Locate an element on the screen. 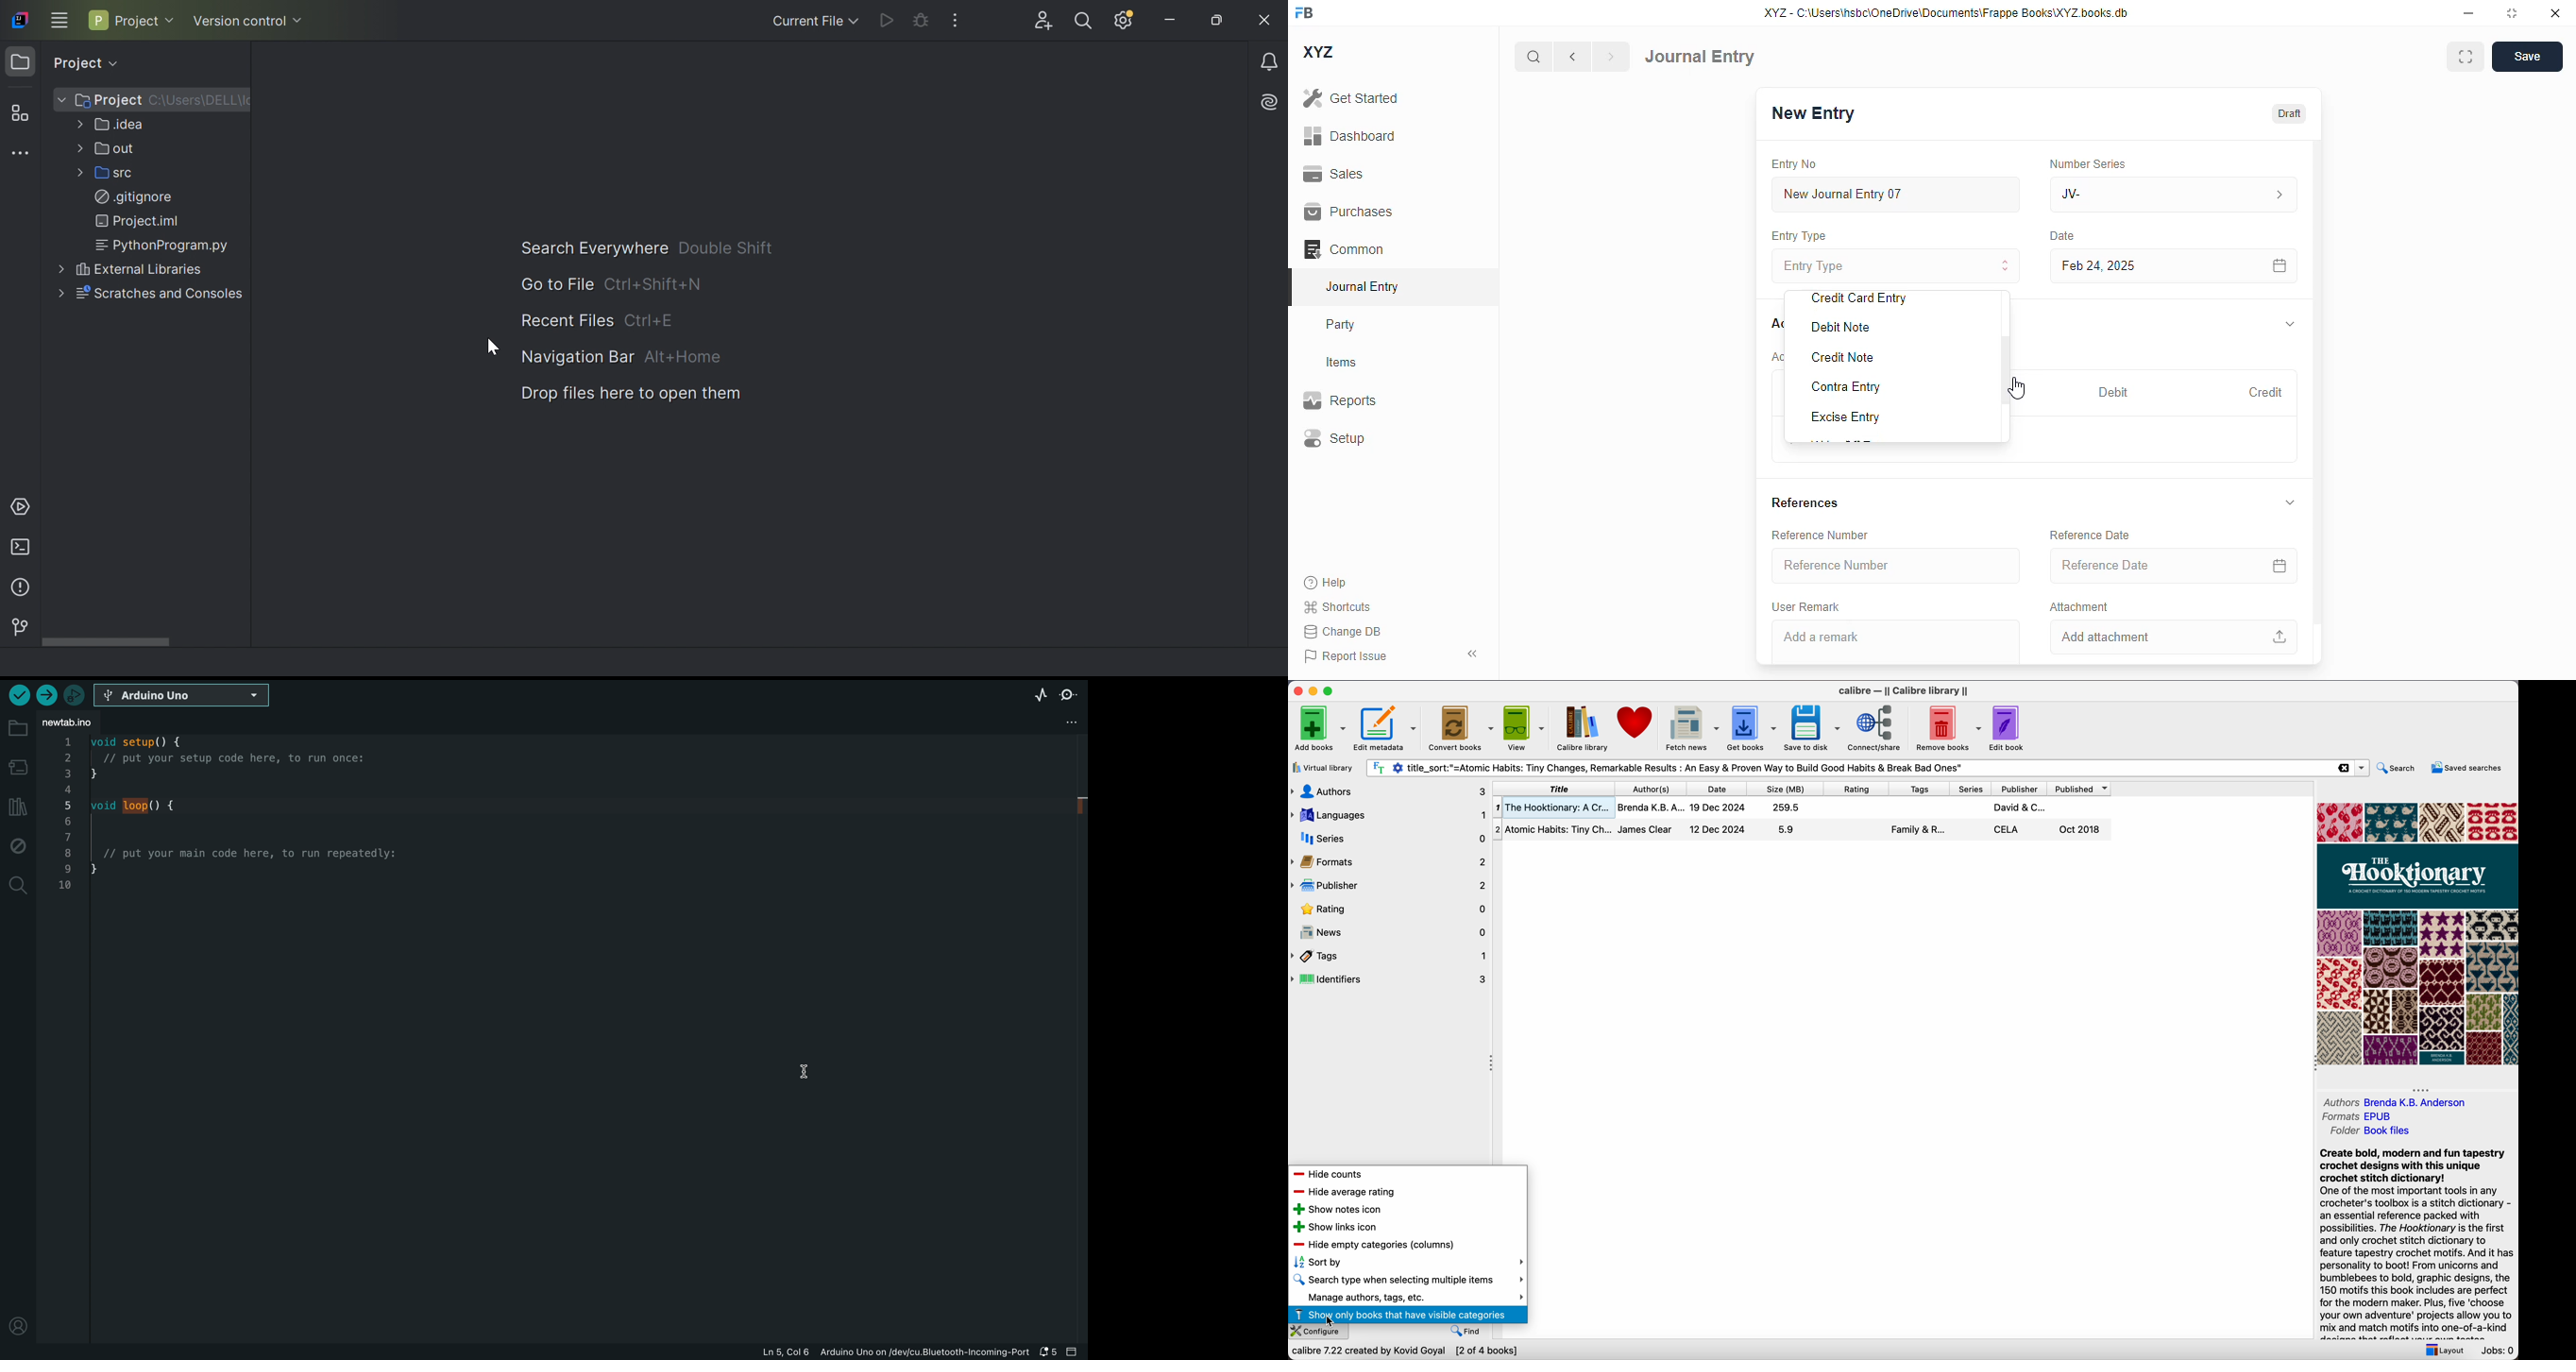  journal entry is located at coordinates (1700, 57).